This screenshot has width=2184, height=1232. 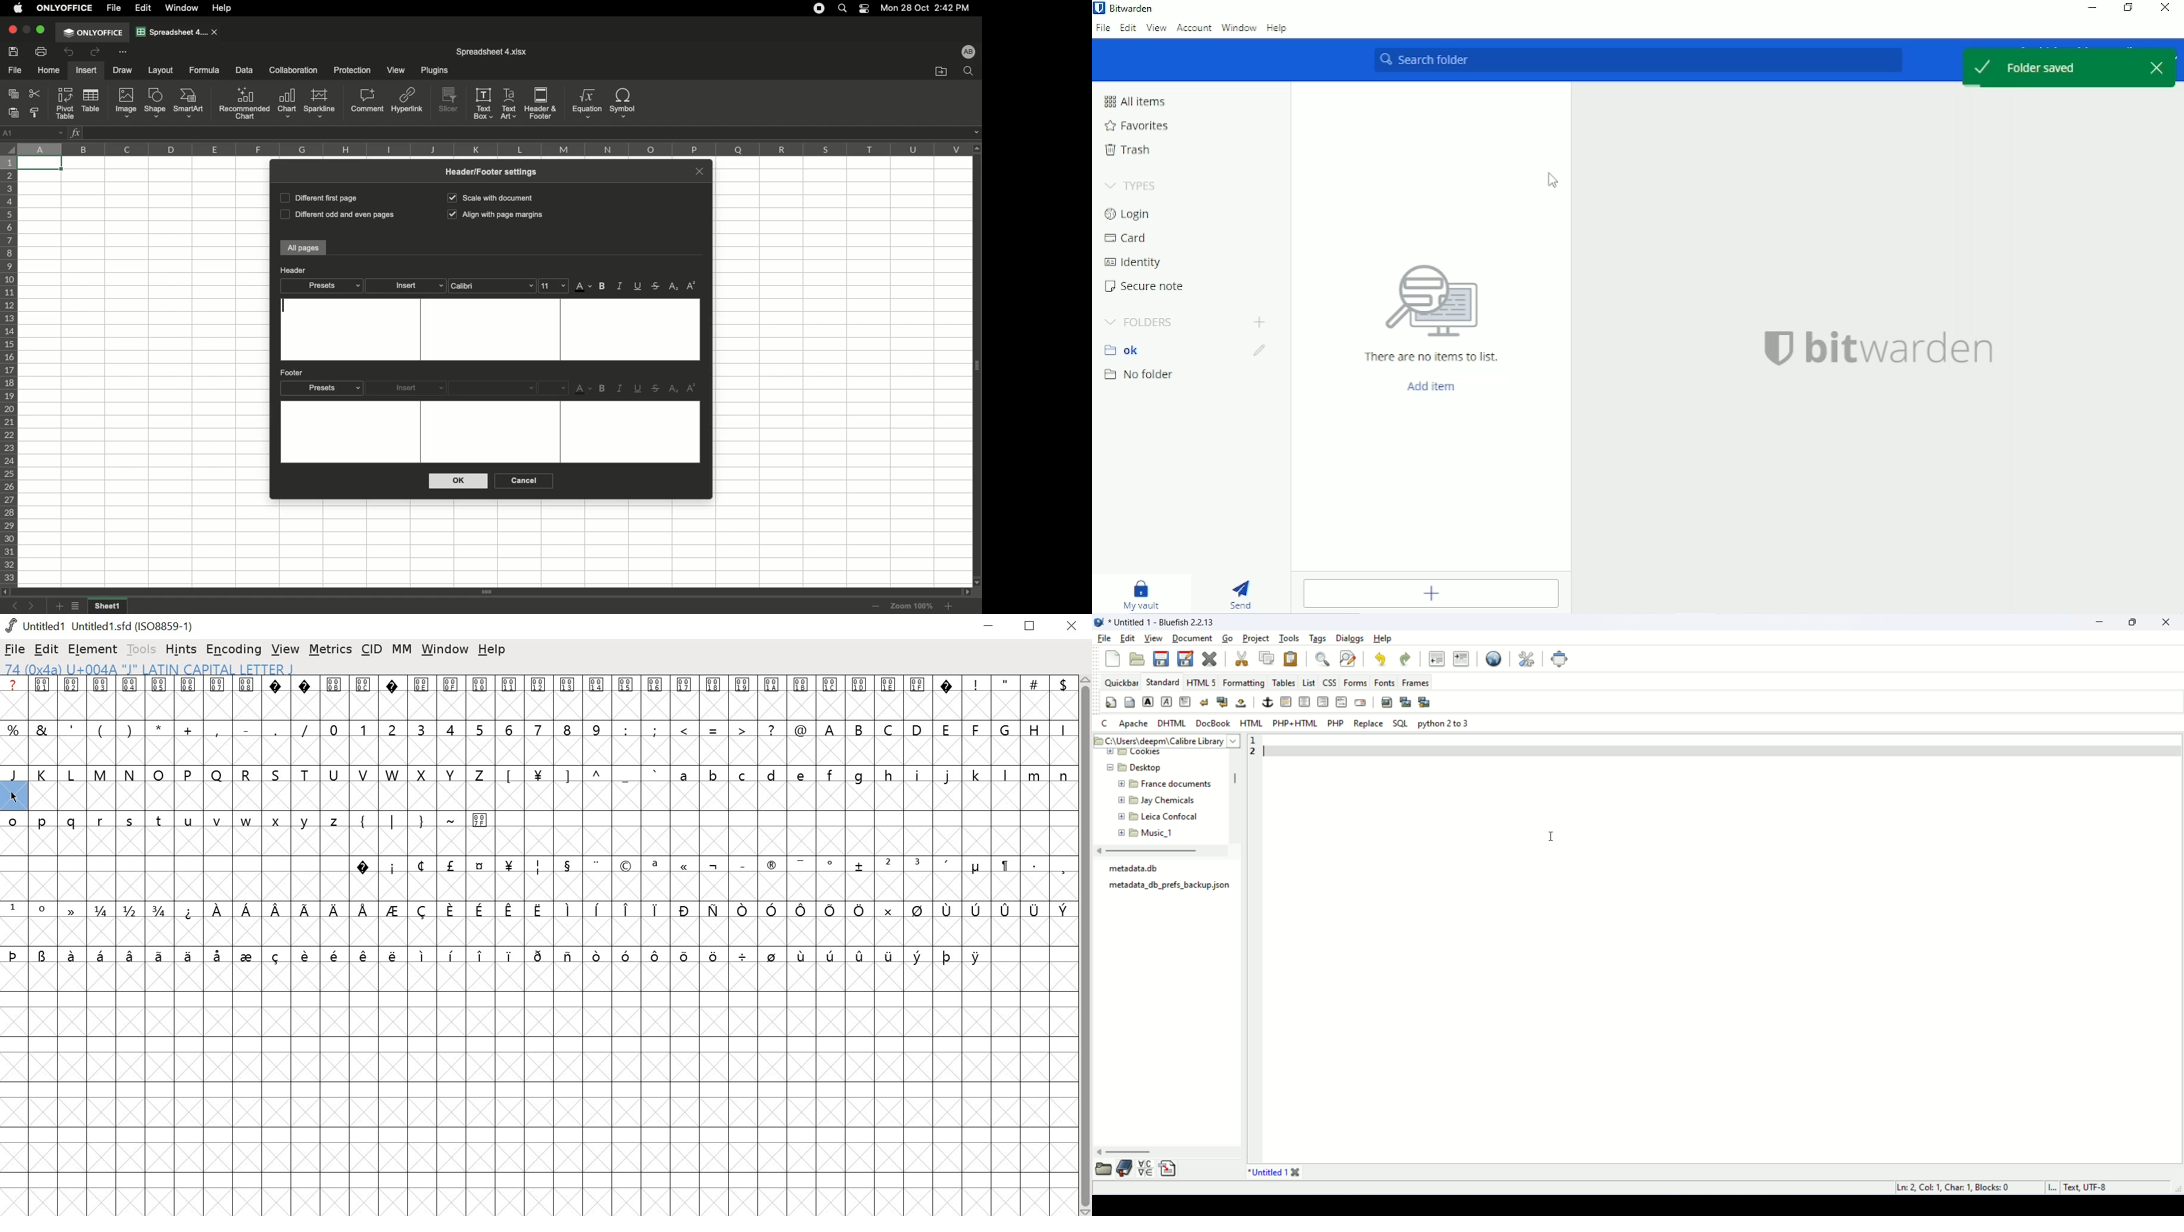 What do you see at coordinates (1194, 28) in the screenshot?
I see `Account` at bounding box center [1194, 28].